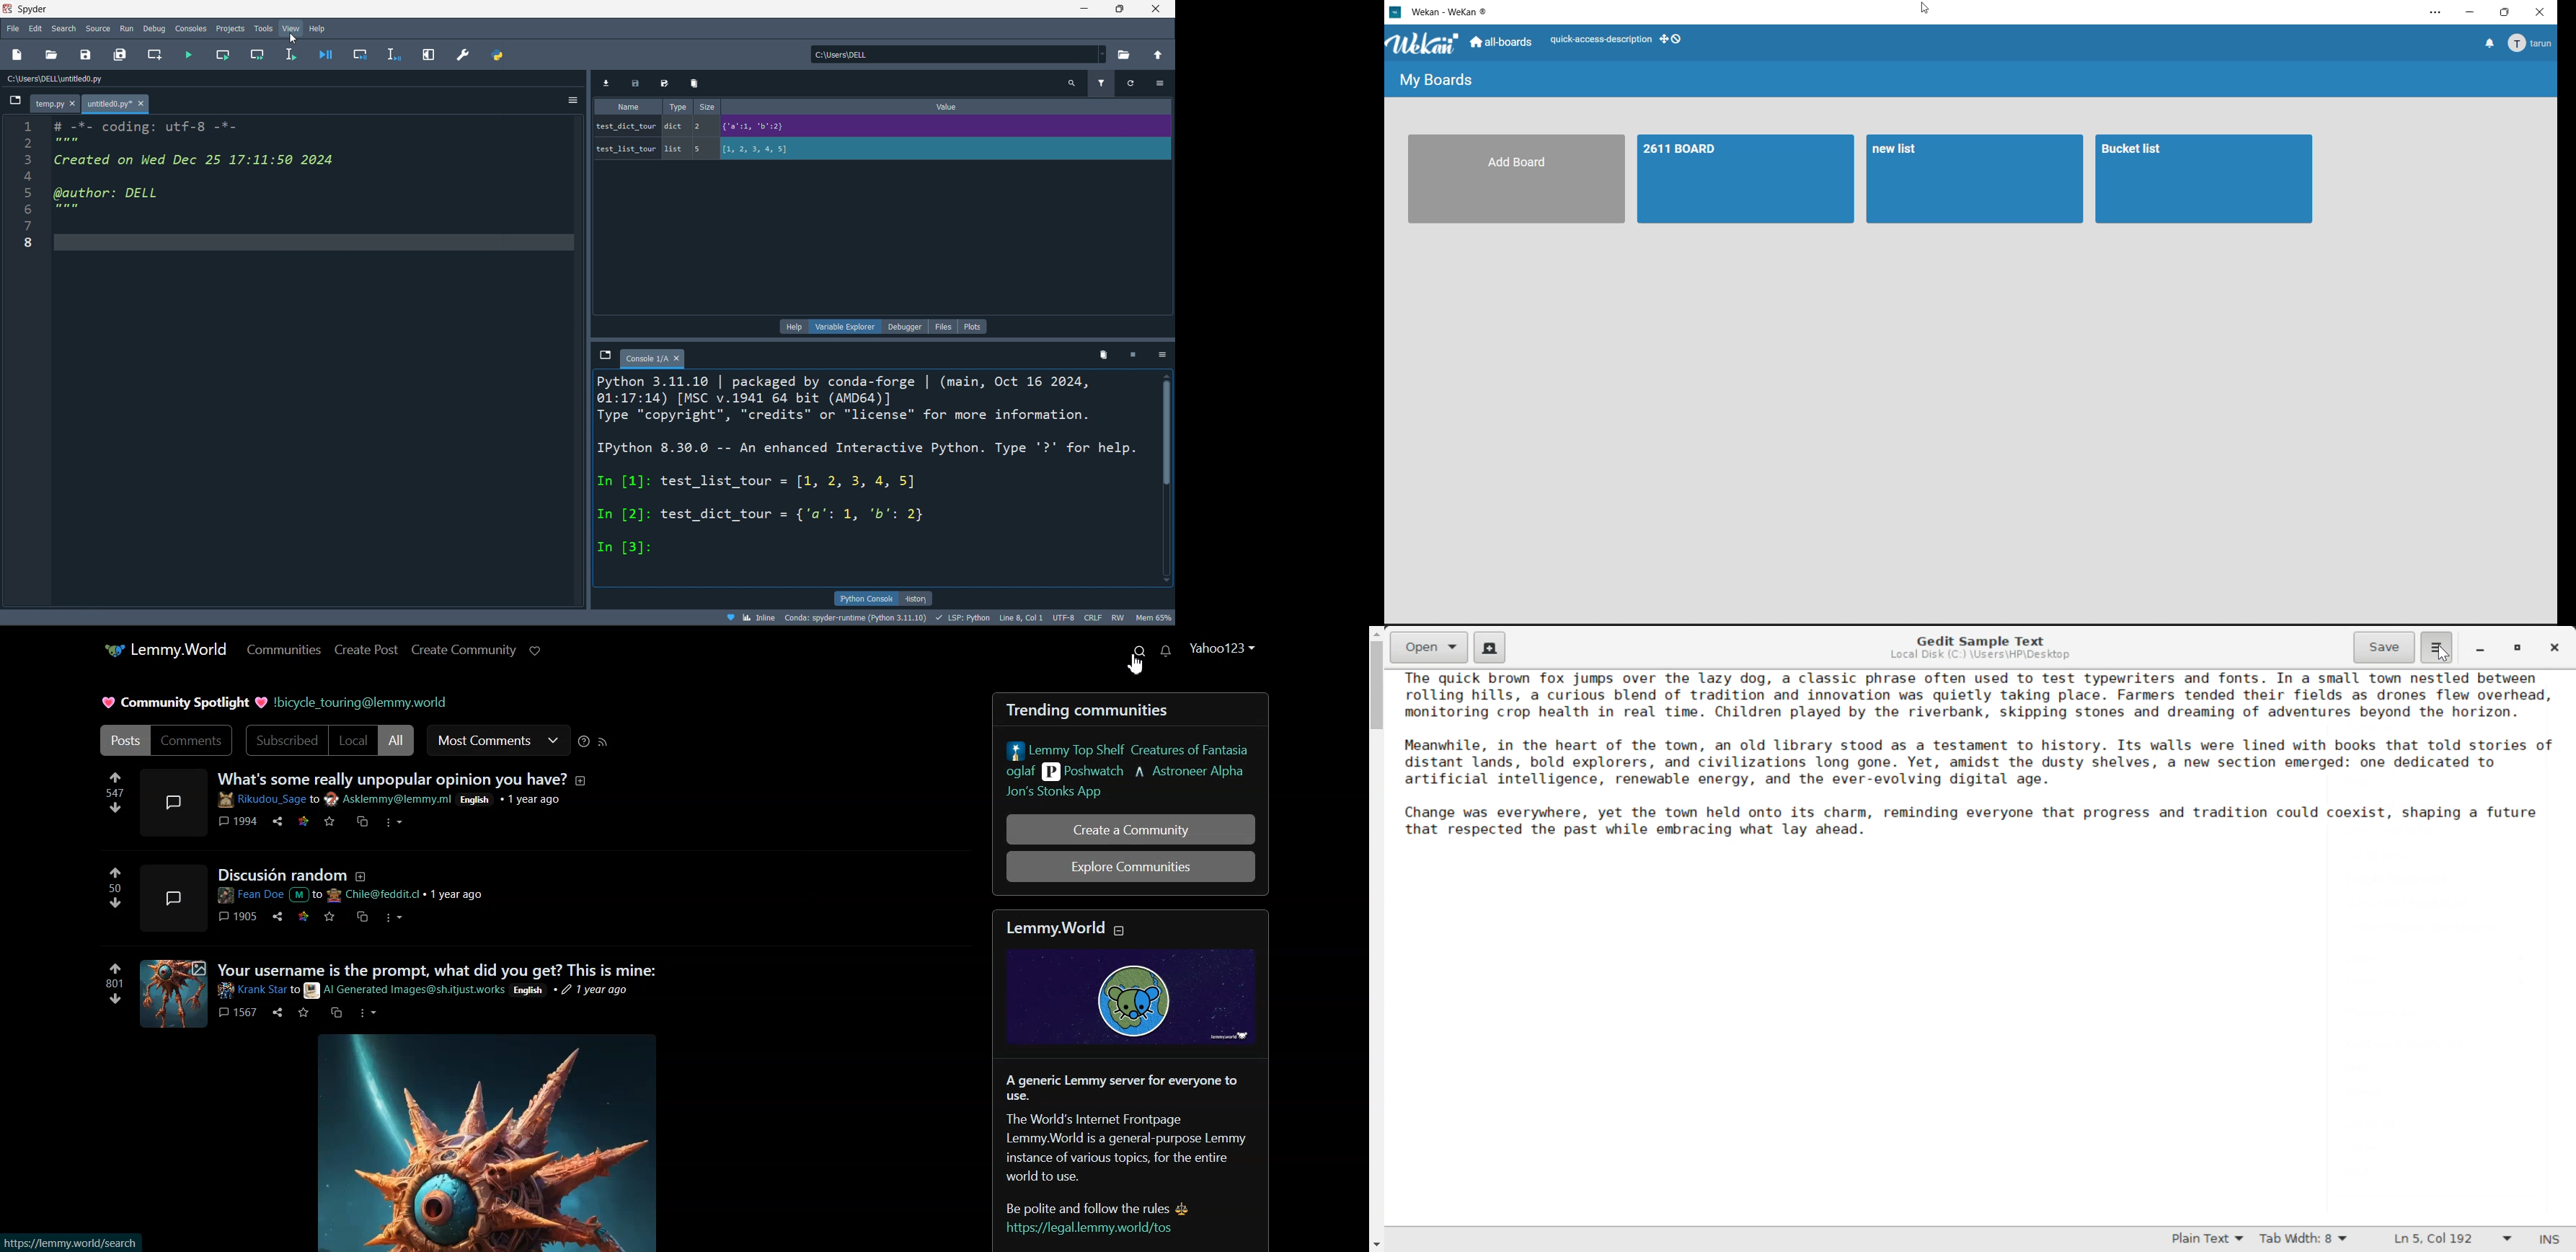  Describe the element at coordinates (1102, 84) in the screenshot. I see `filter` at that location.